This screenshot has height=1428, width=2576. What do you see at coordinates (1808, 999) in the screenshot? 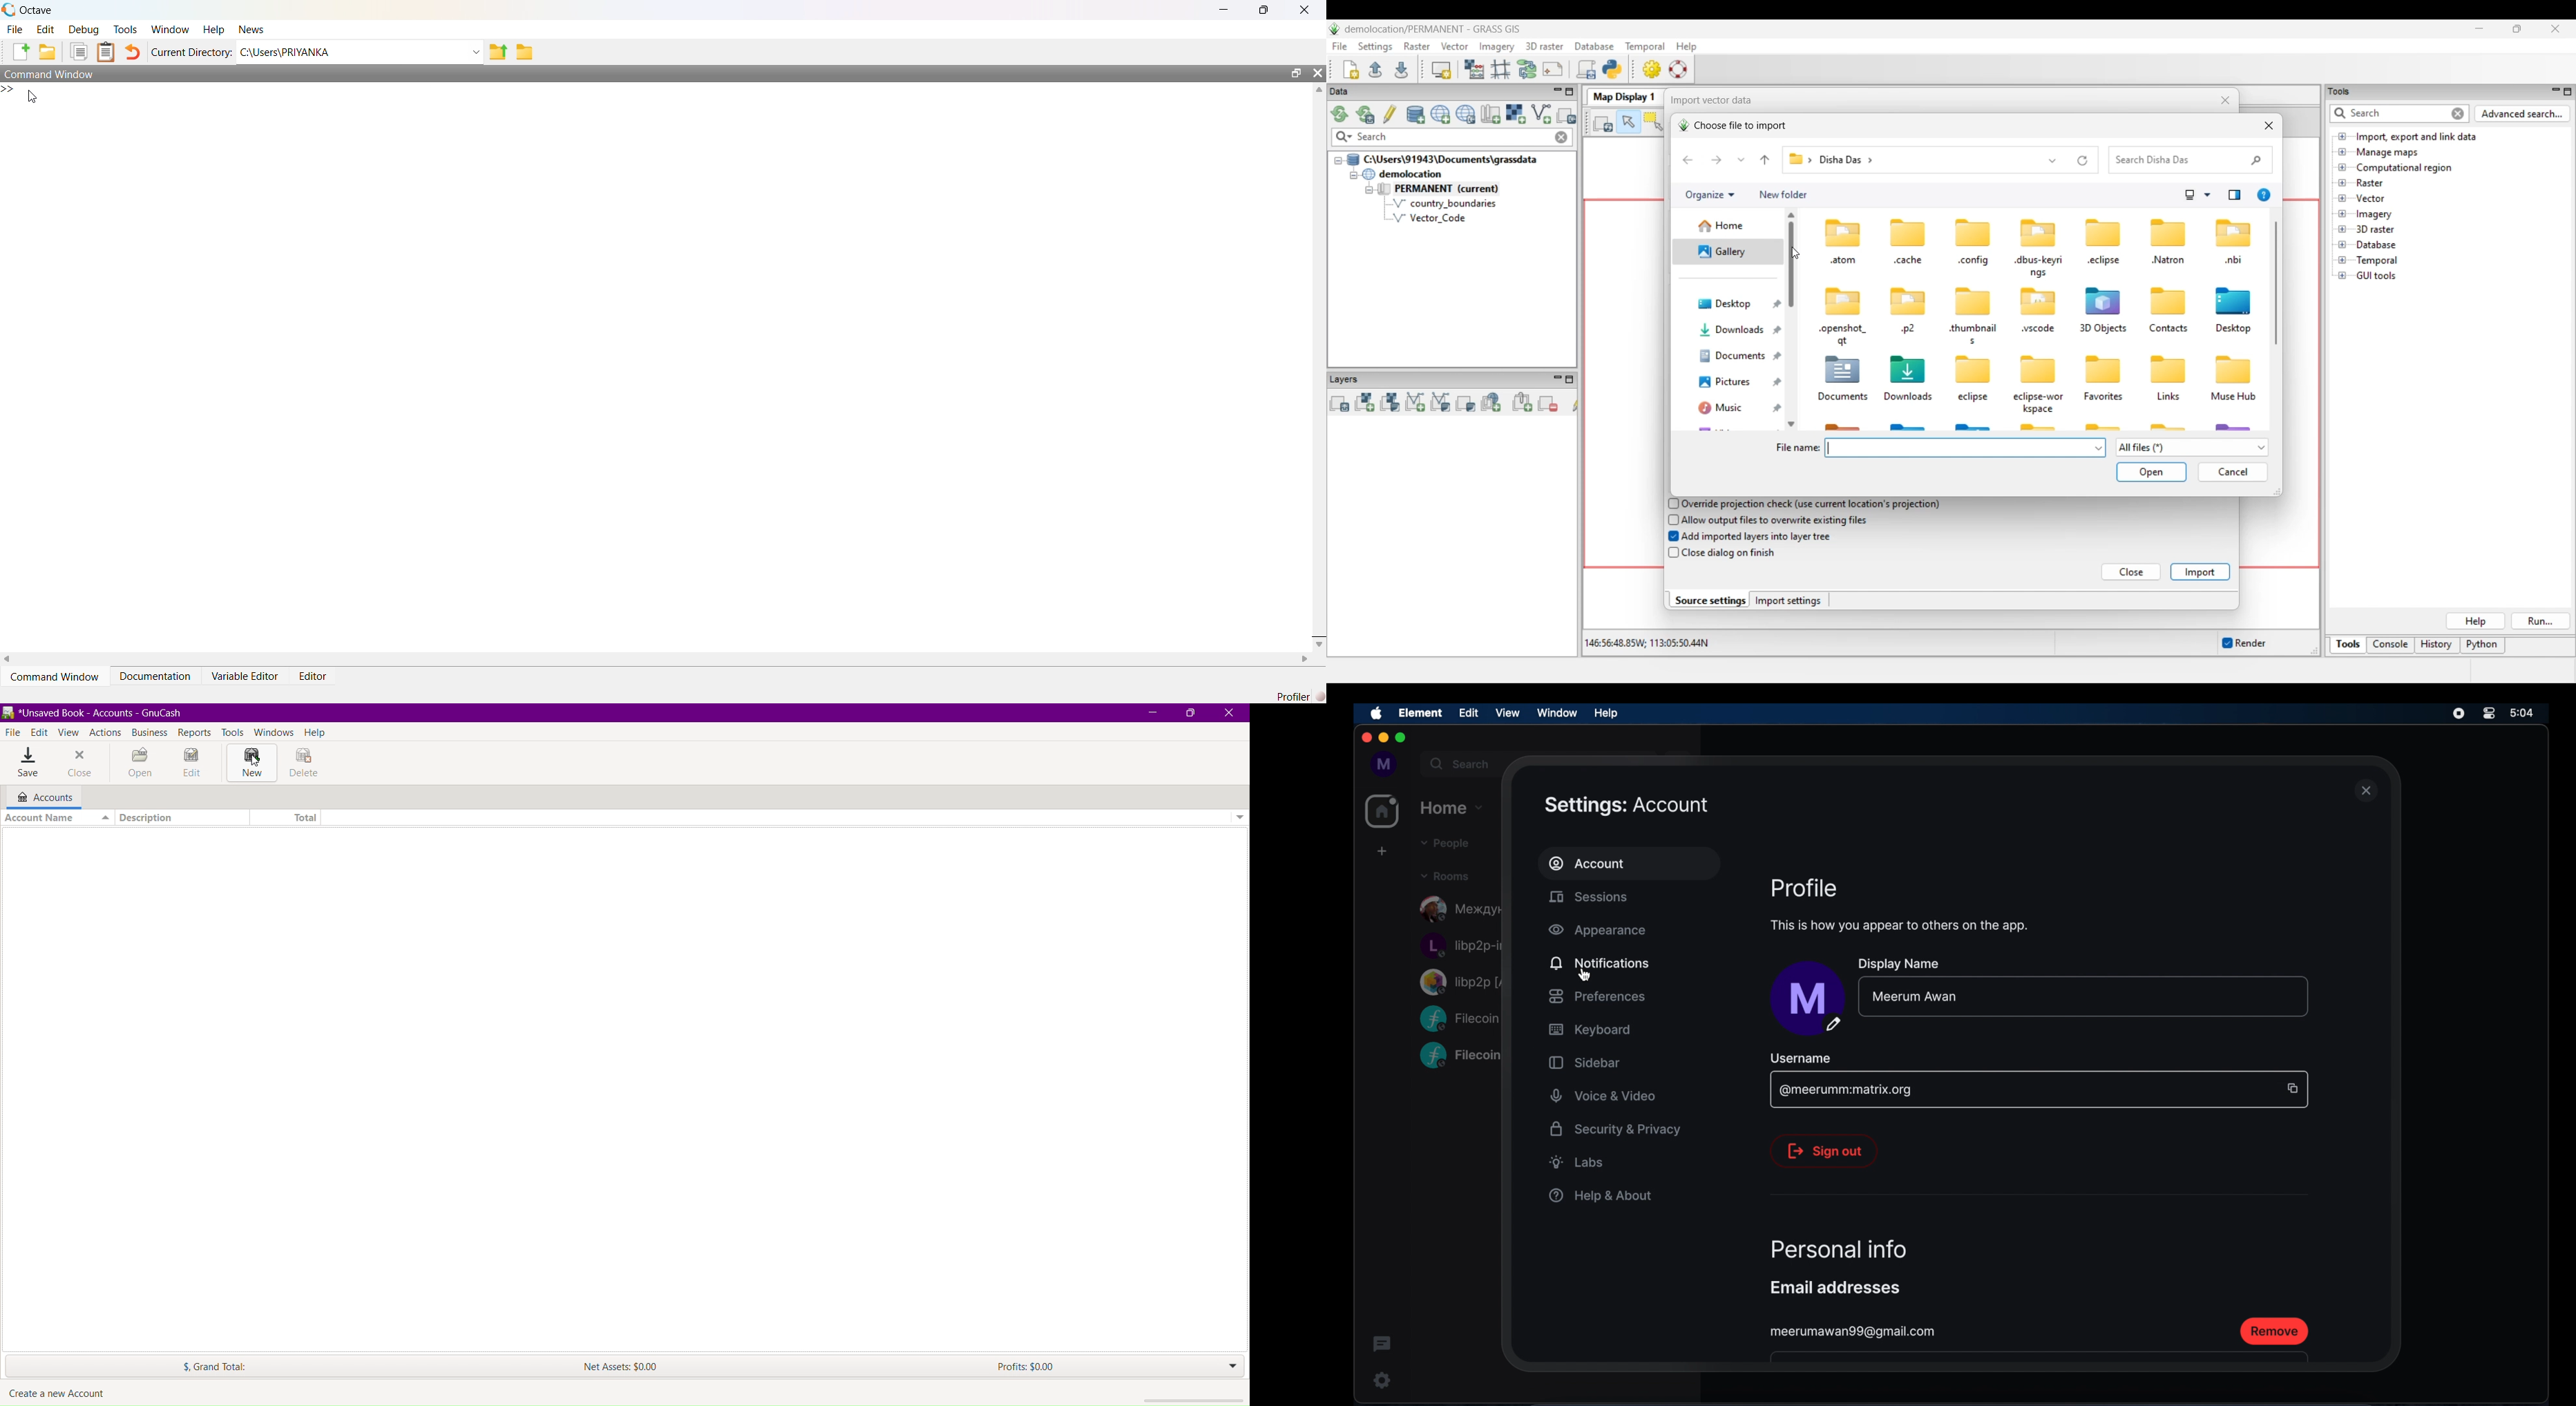
I see `edit profile picture` at bounding box center [1808, 999].